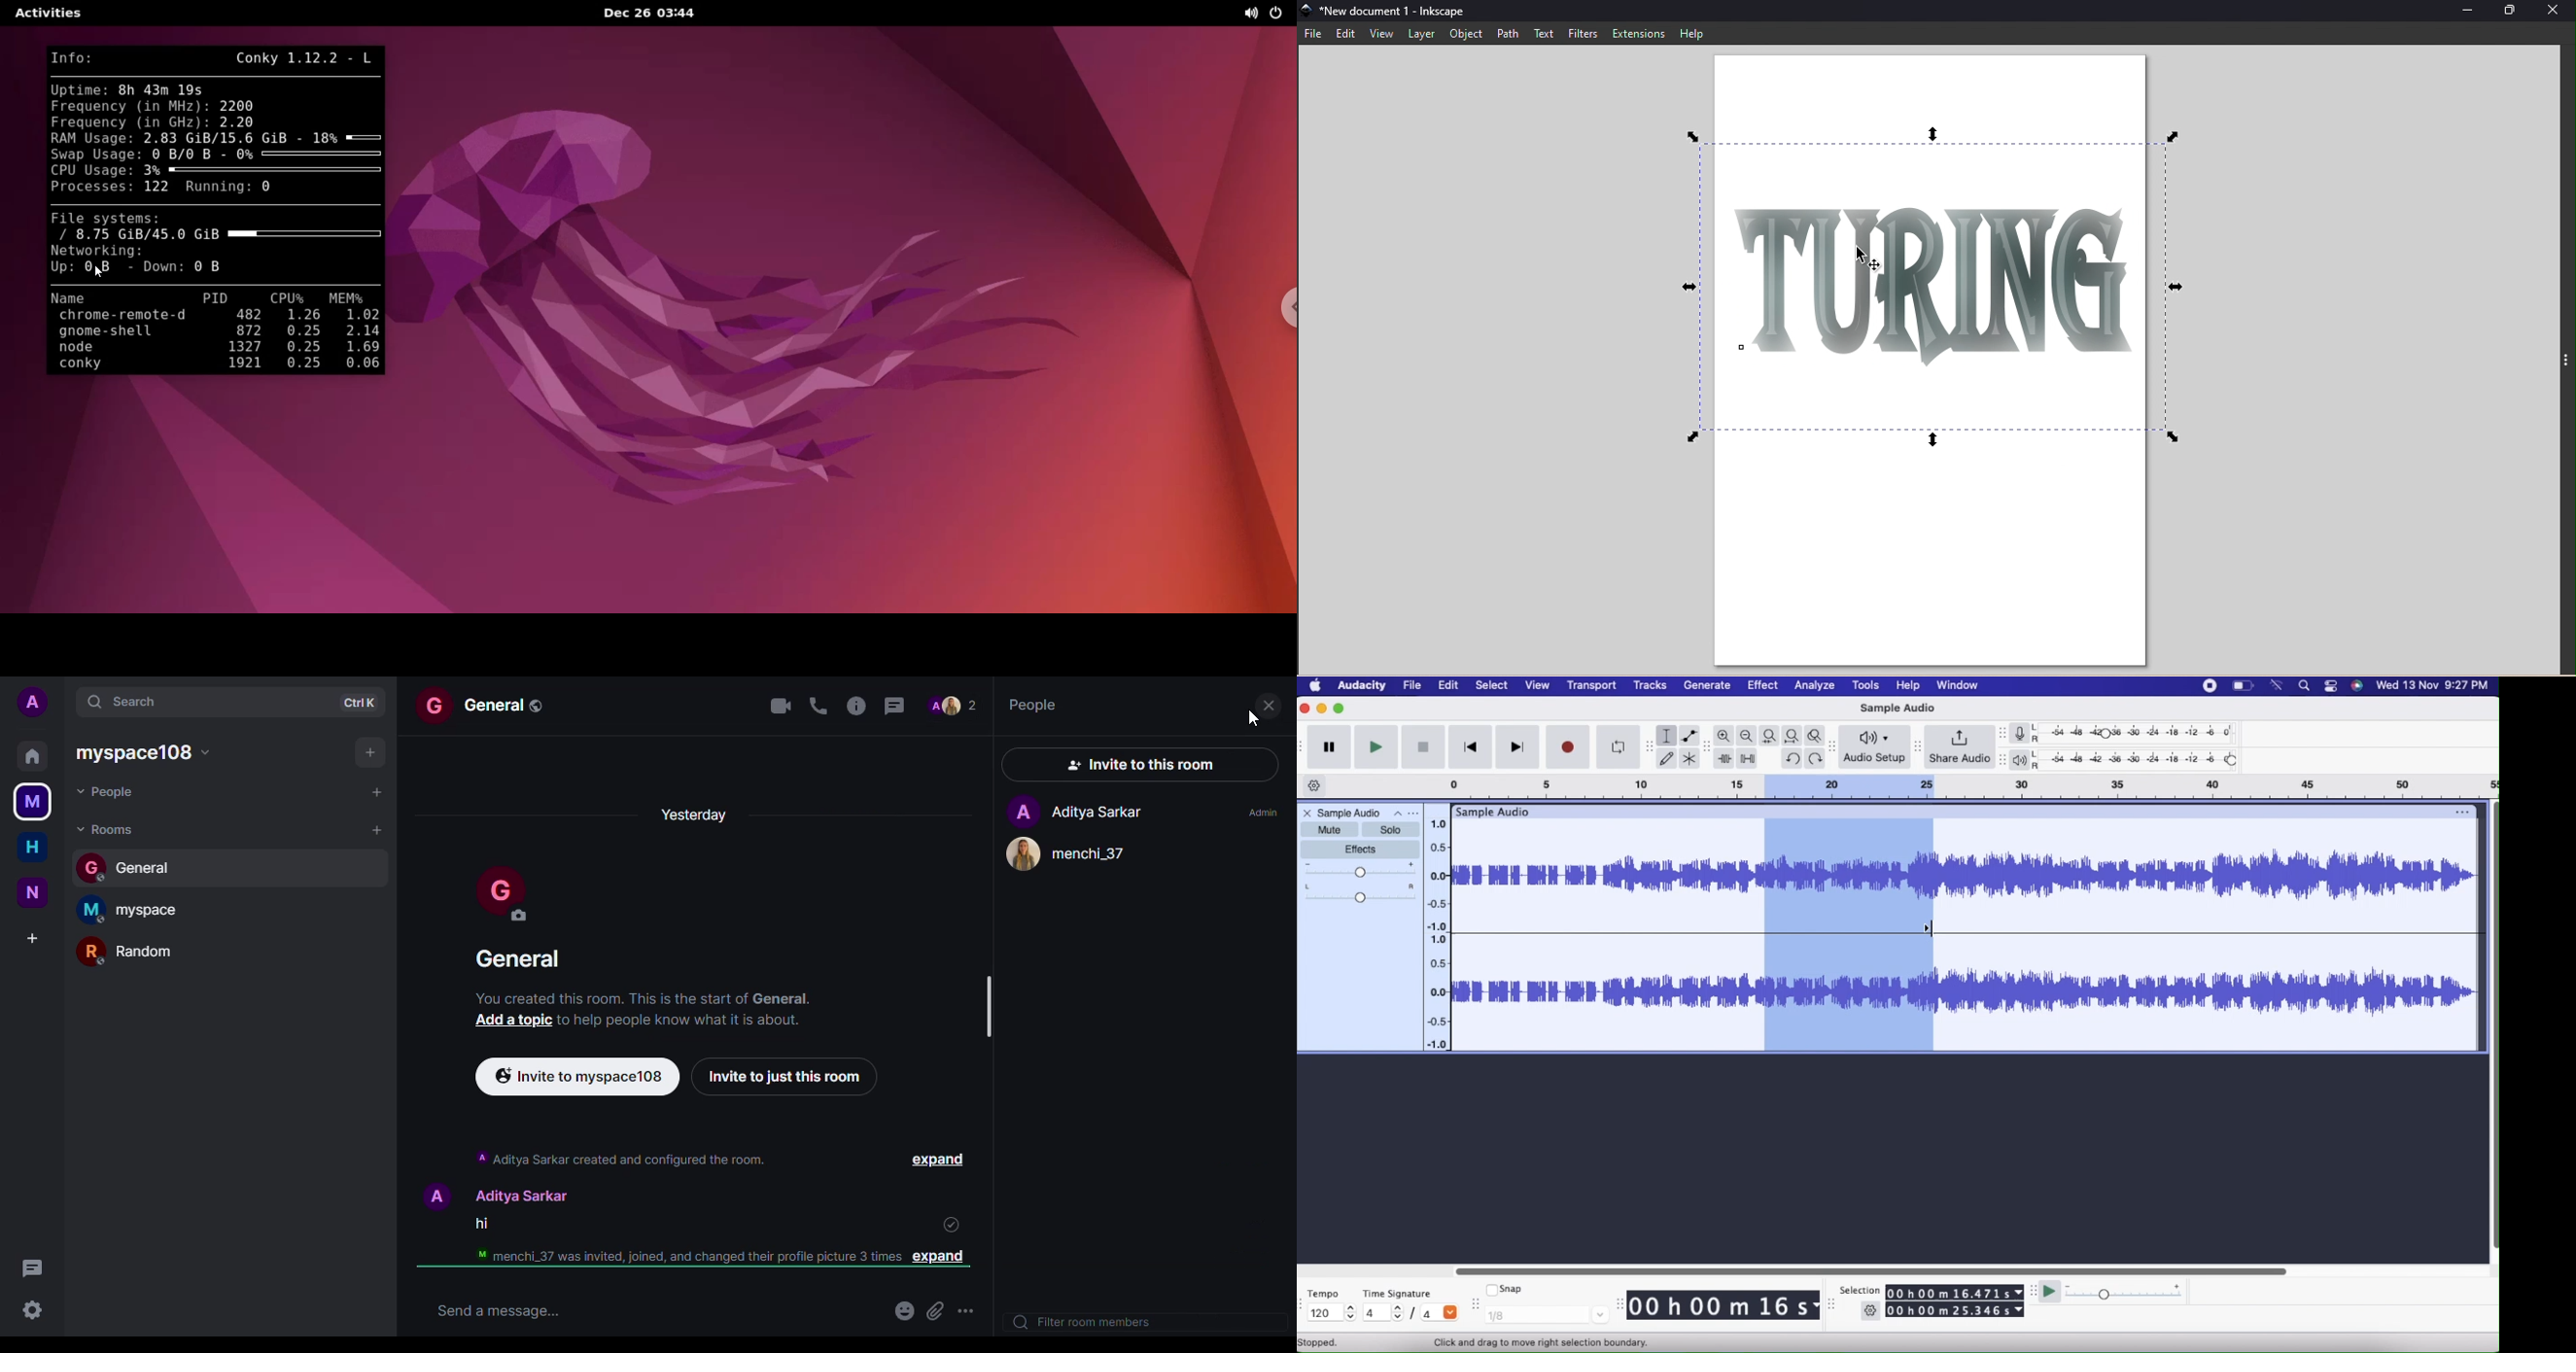 The height and width of the screenshot is (1372, 2576). What do you see at coordinates (1269, 703) in the screenshot?
I see `close` at bounding box center [1269, 703].